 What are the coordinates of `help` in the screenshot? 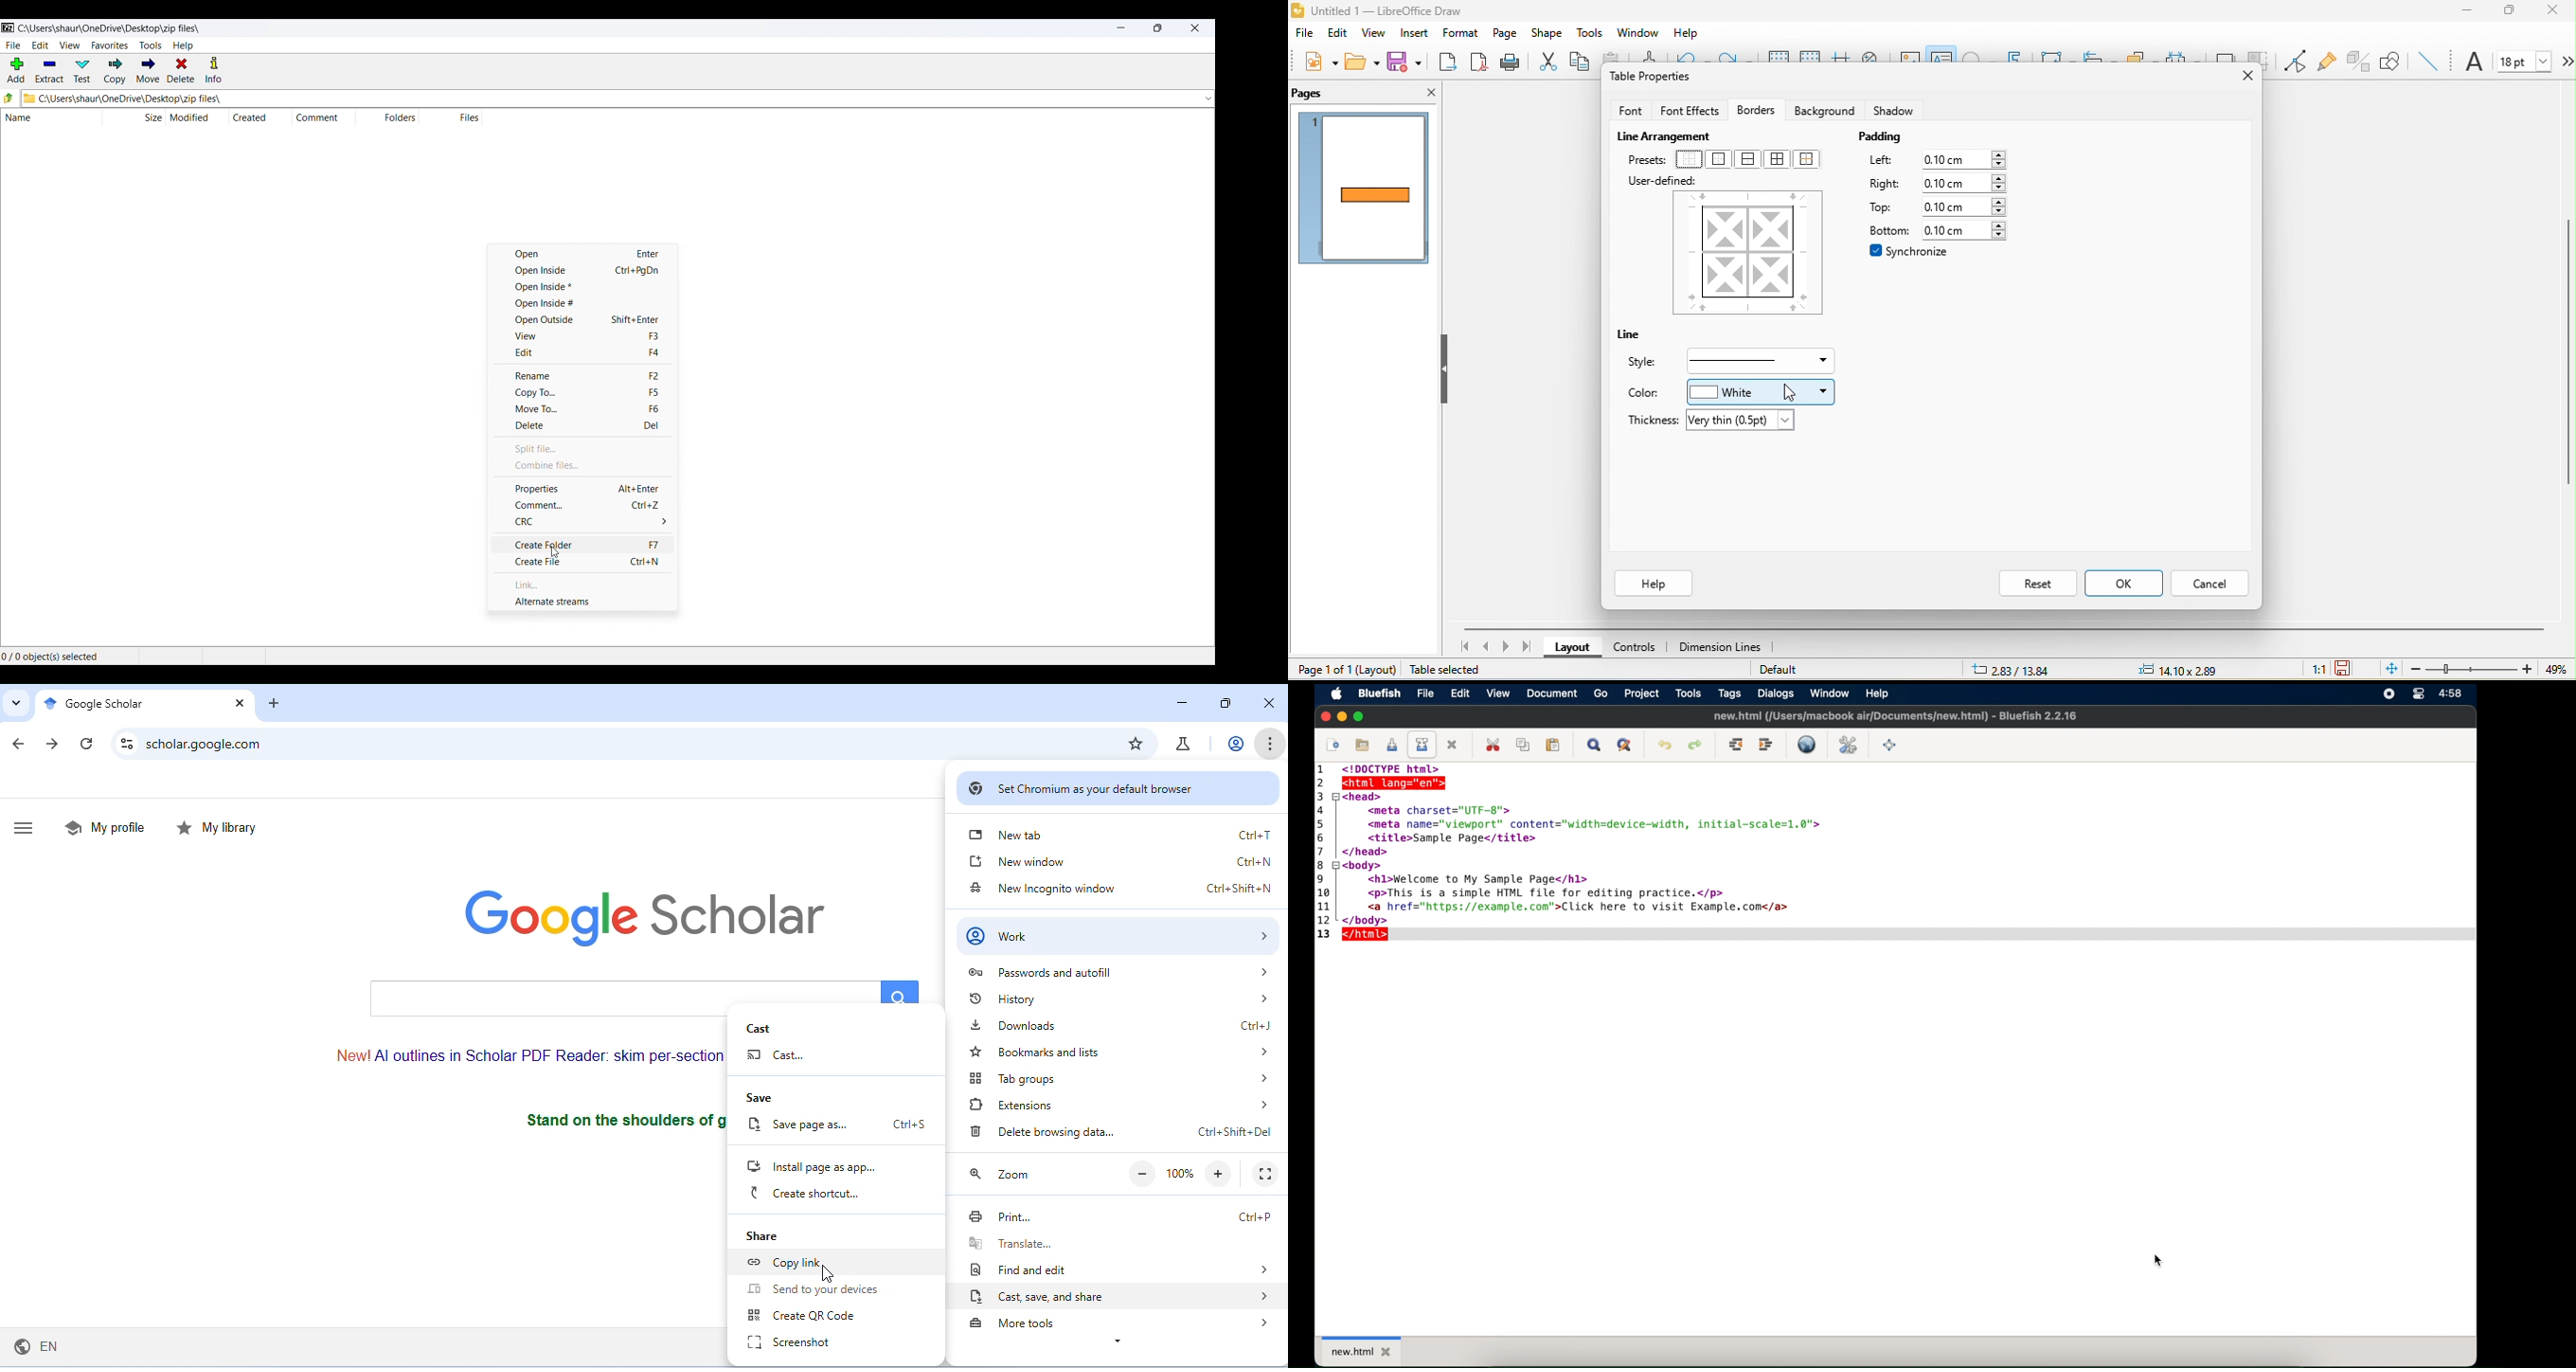 It's located at (1876, 693).